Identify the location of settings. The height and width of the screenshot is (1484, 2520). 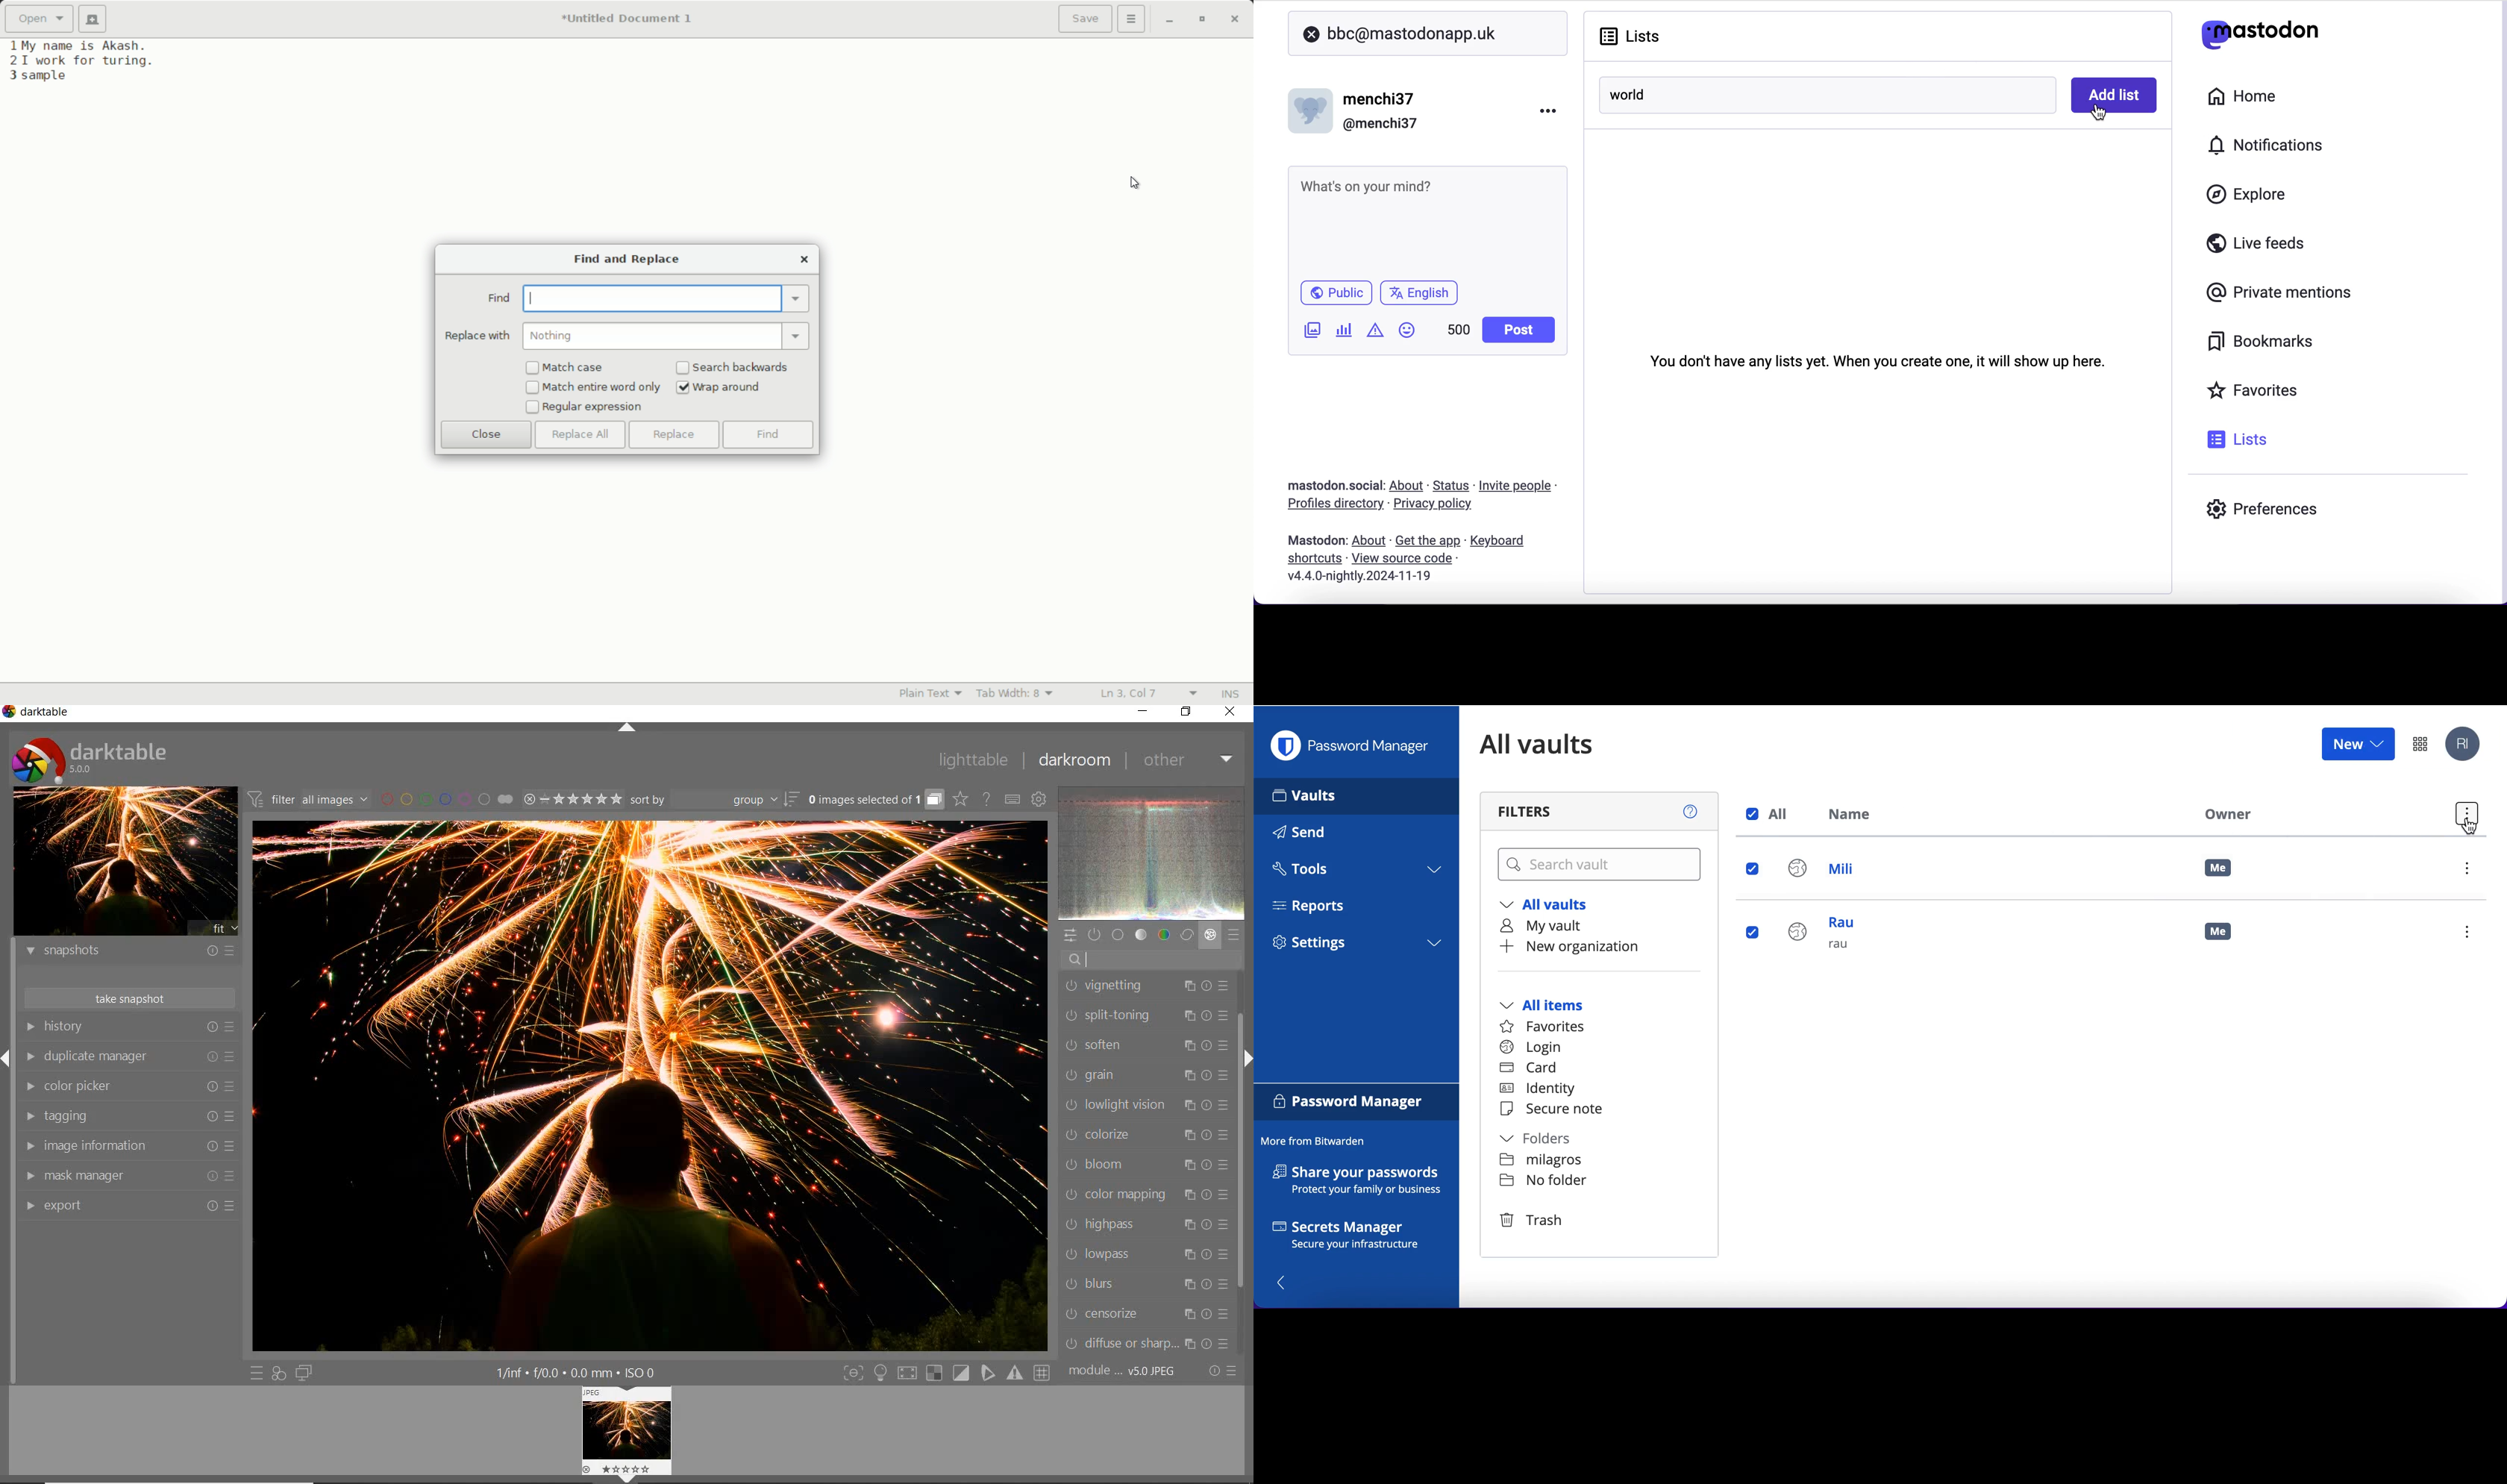
(1356, 946).